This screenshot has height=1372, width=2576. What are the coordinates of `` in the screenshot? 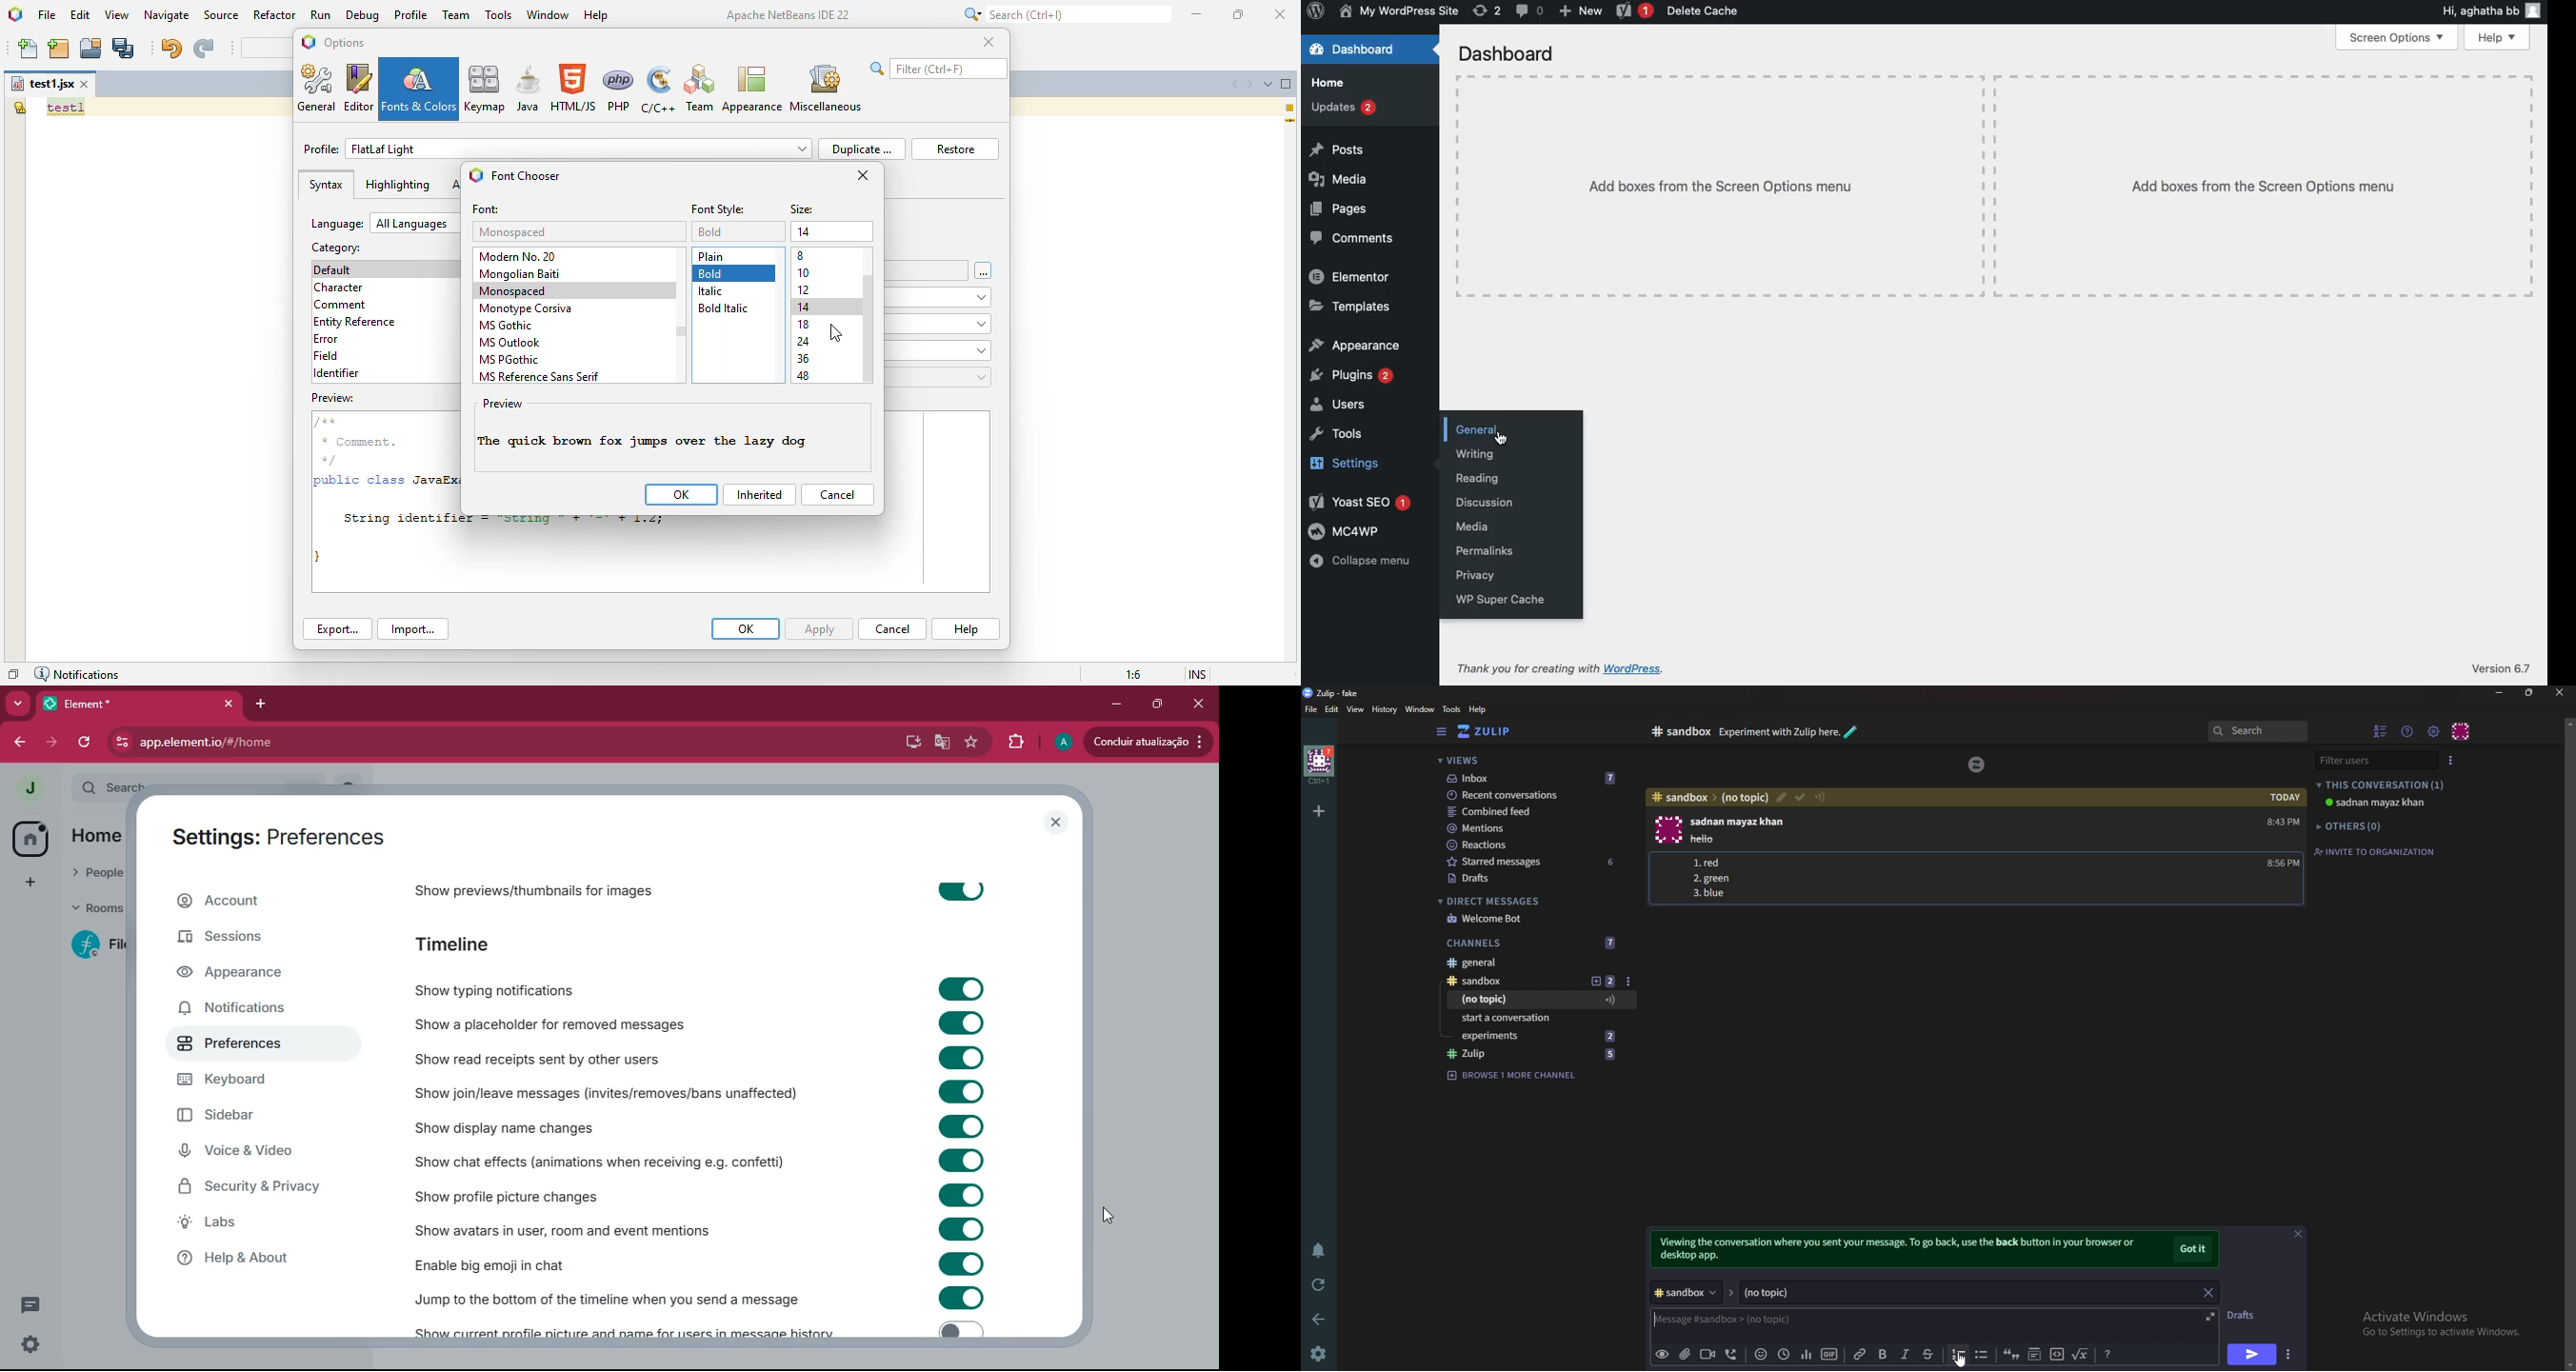 It's located at (1541, 1035).